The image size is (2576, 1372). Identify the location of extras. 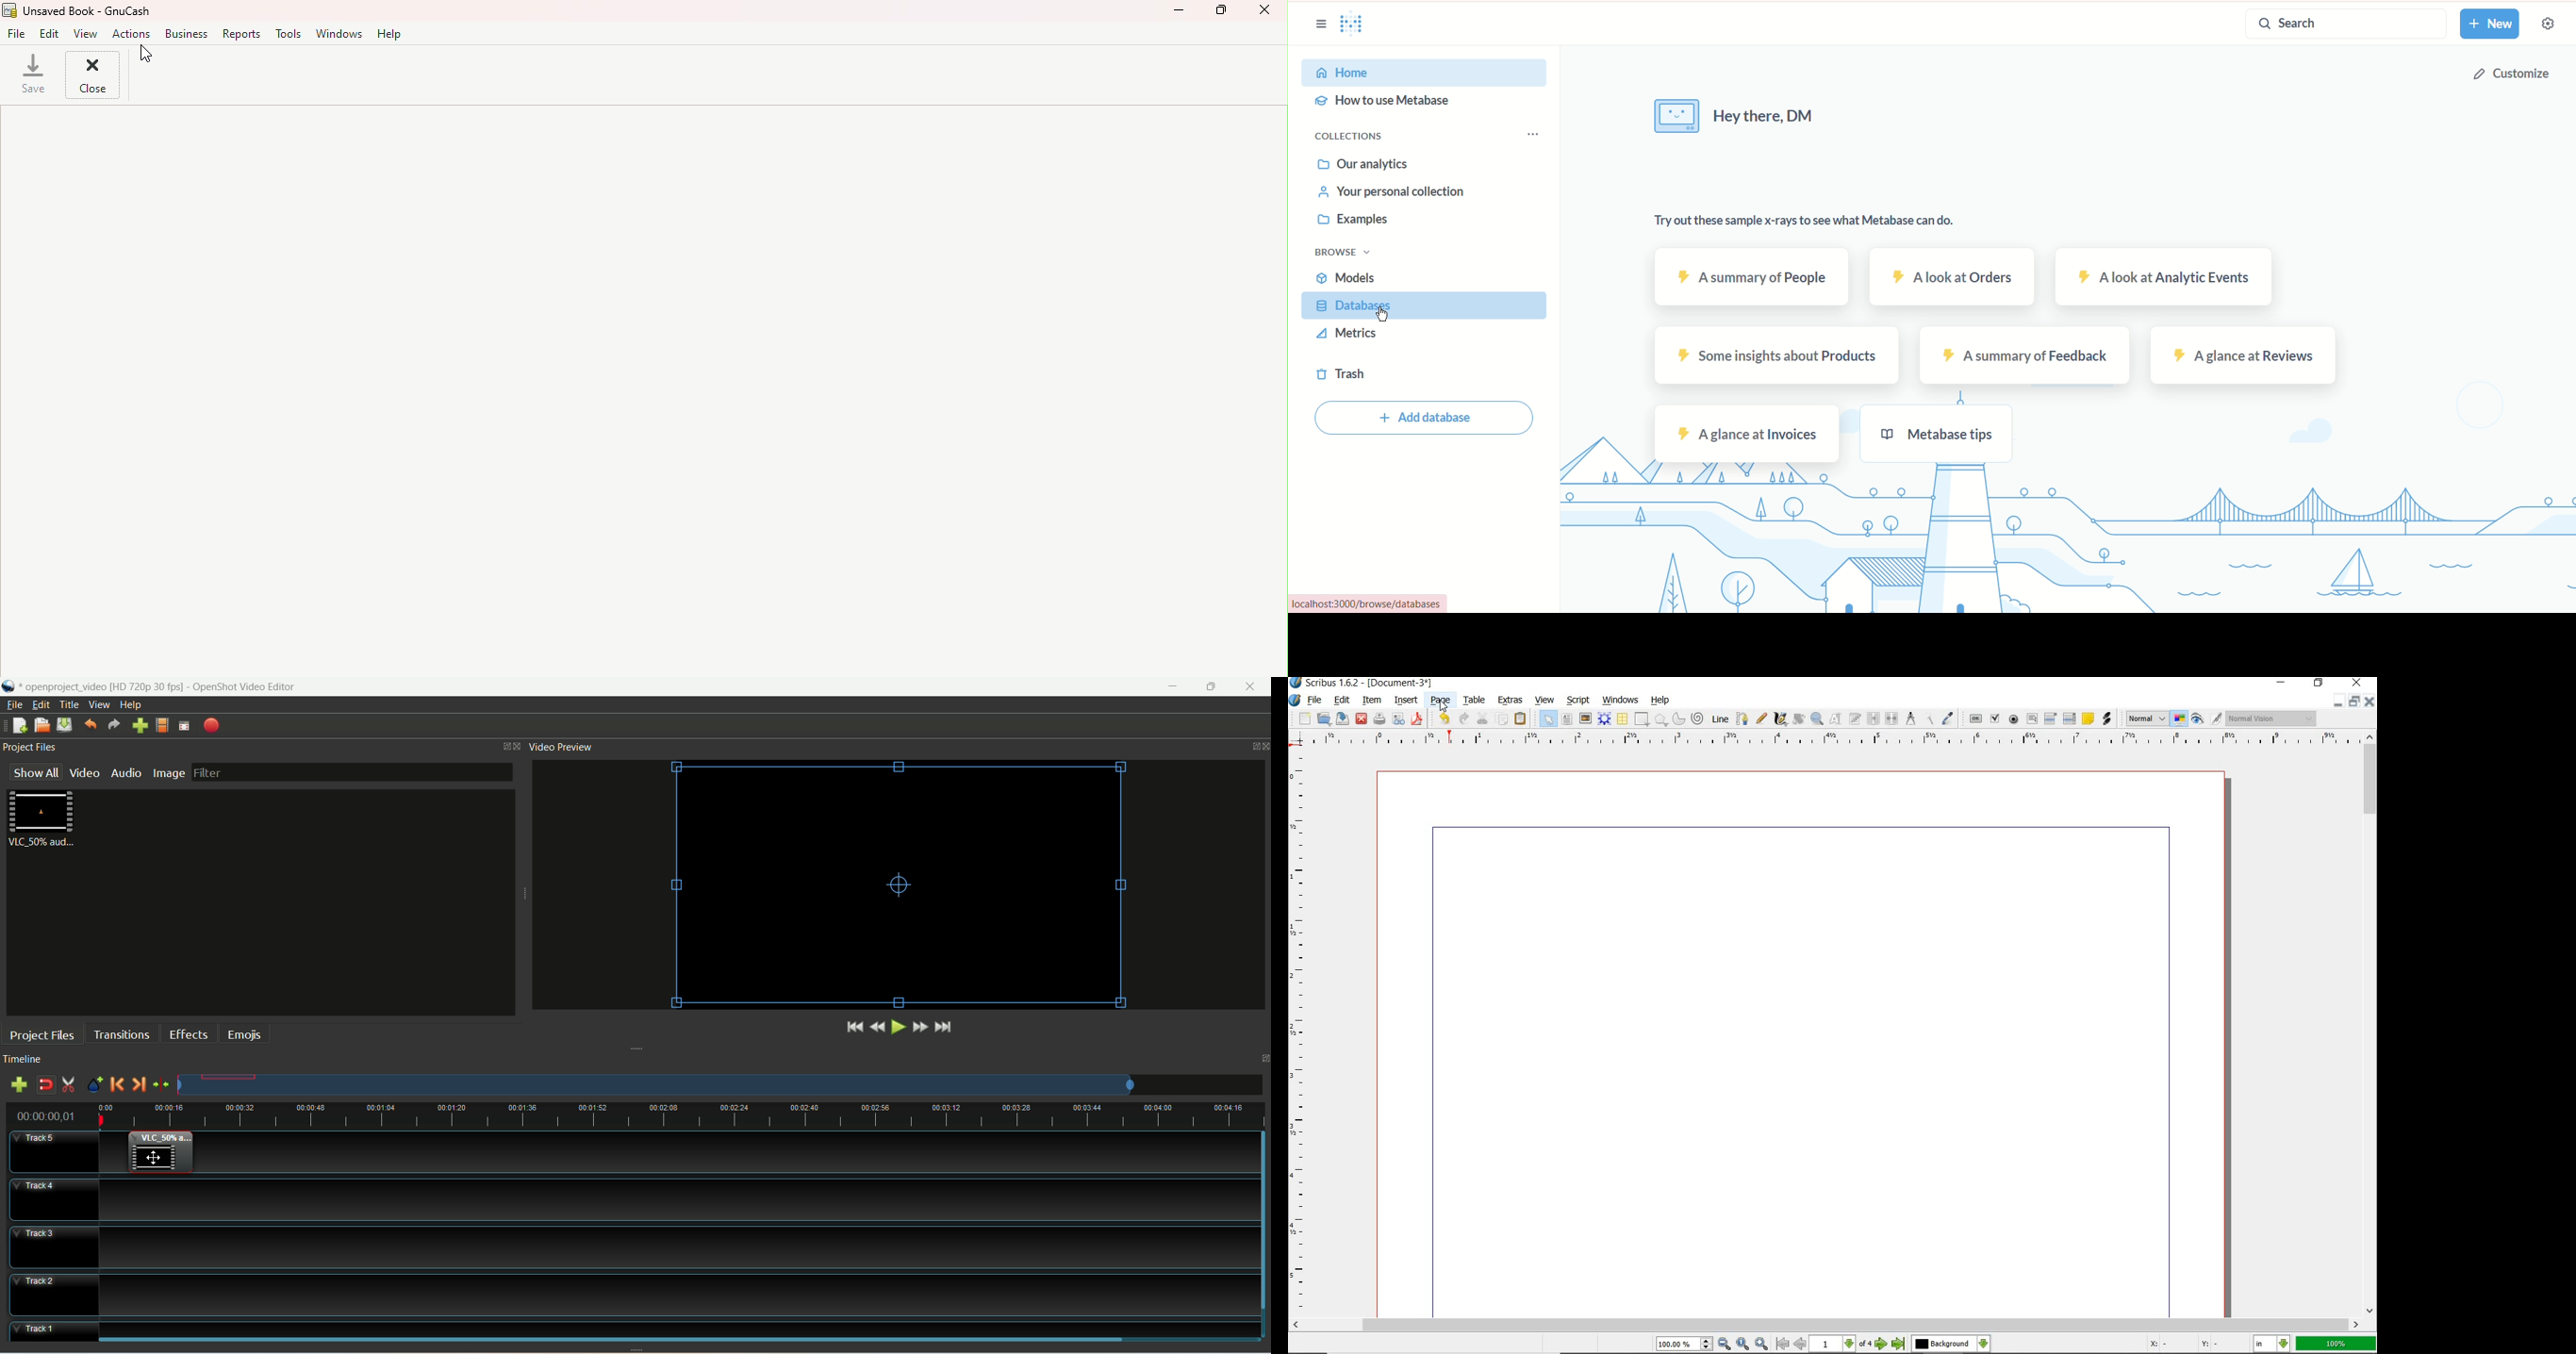
(1510, 698).